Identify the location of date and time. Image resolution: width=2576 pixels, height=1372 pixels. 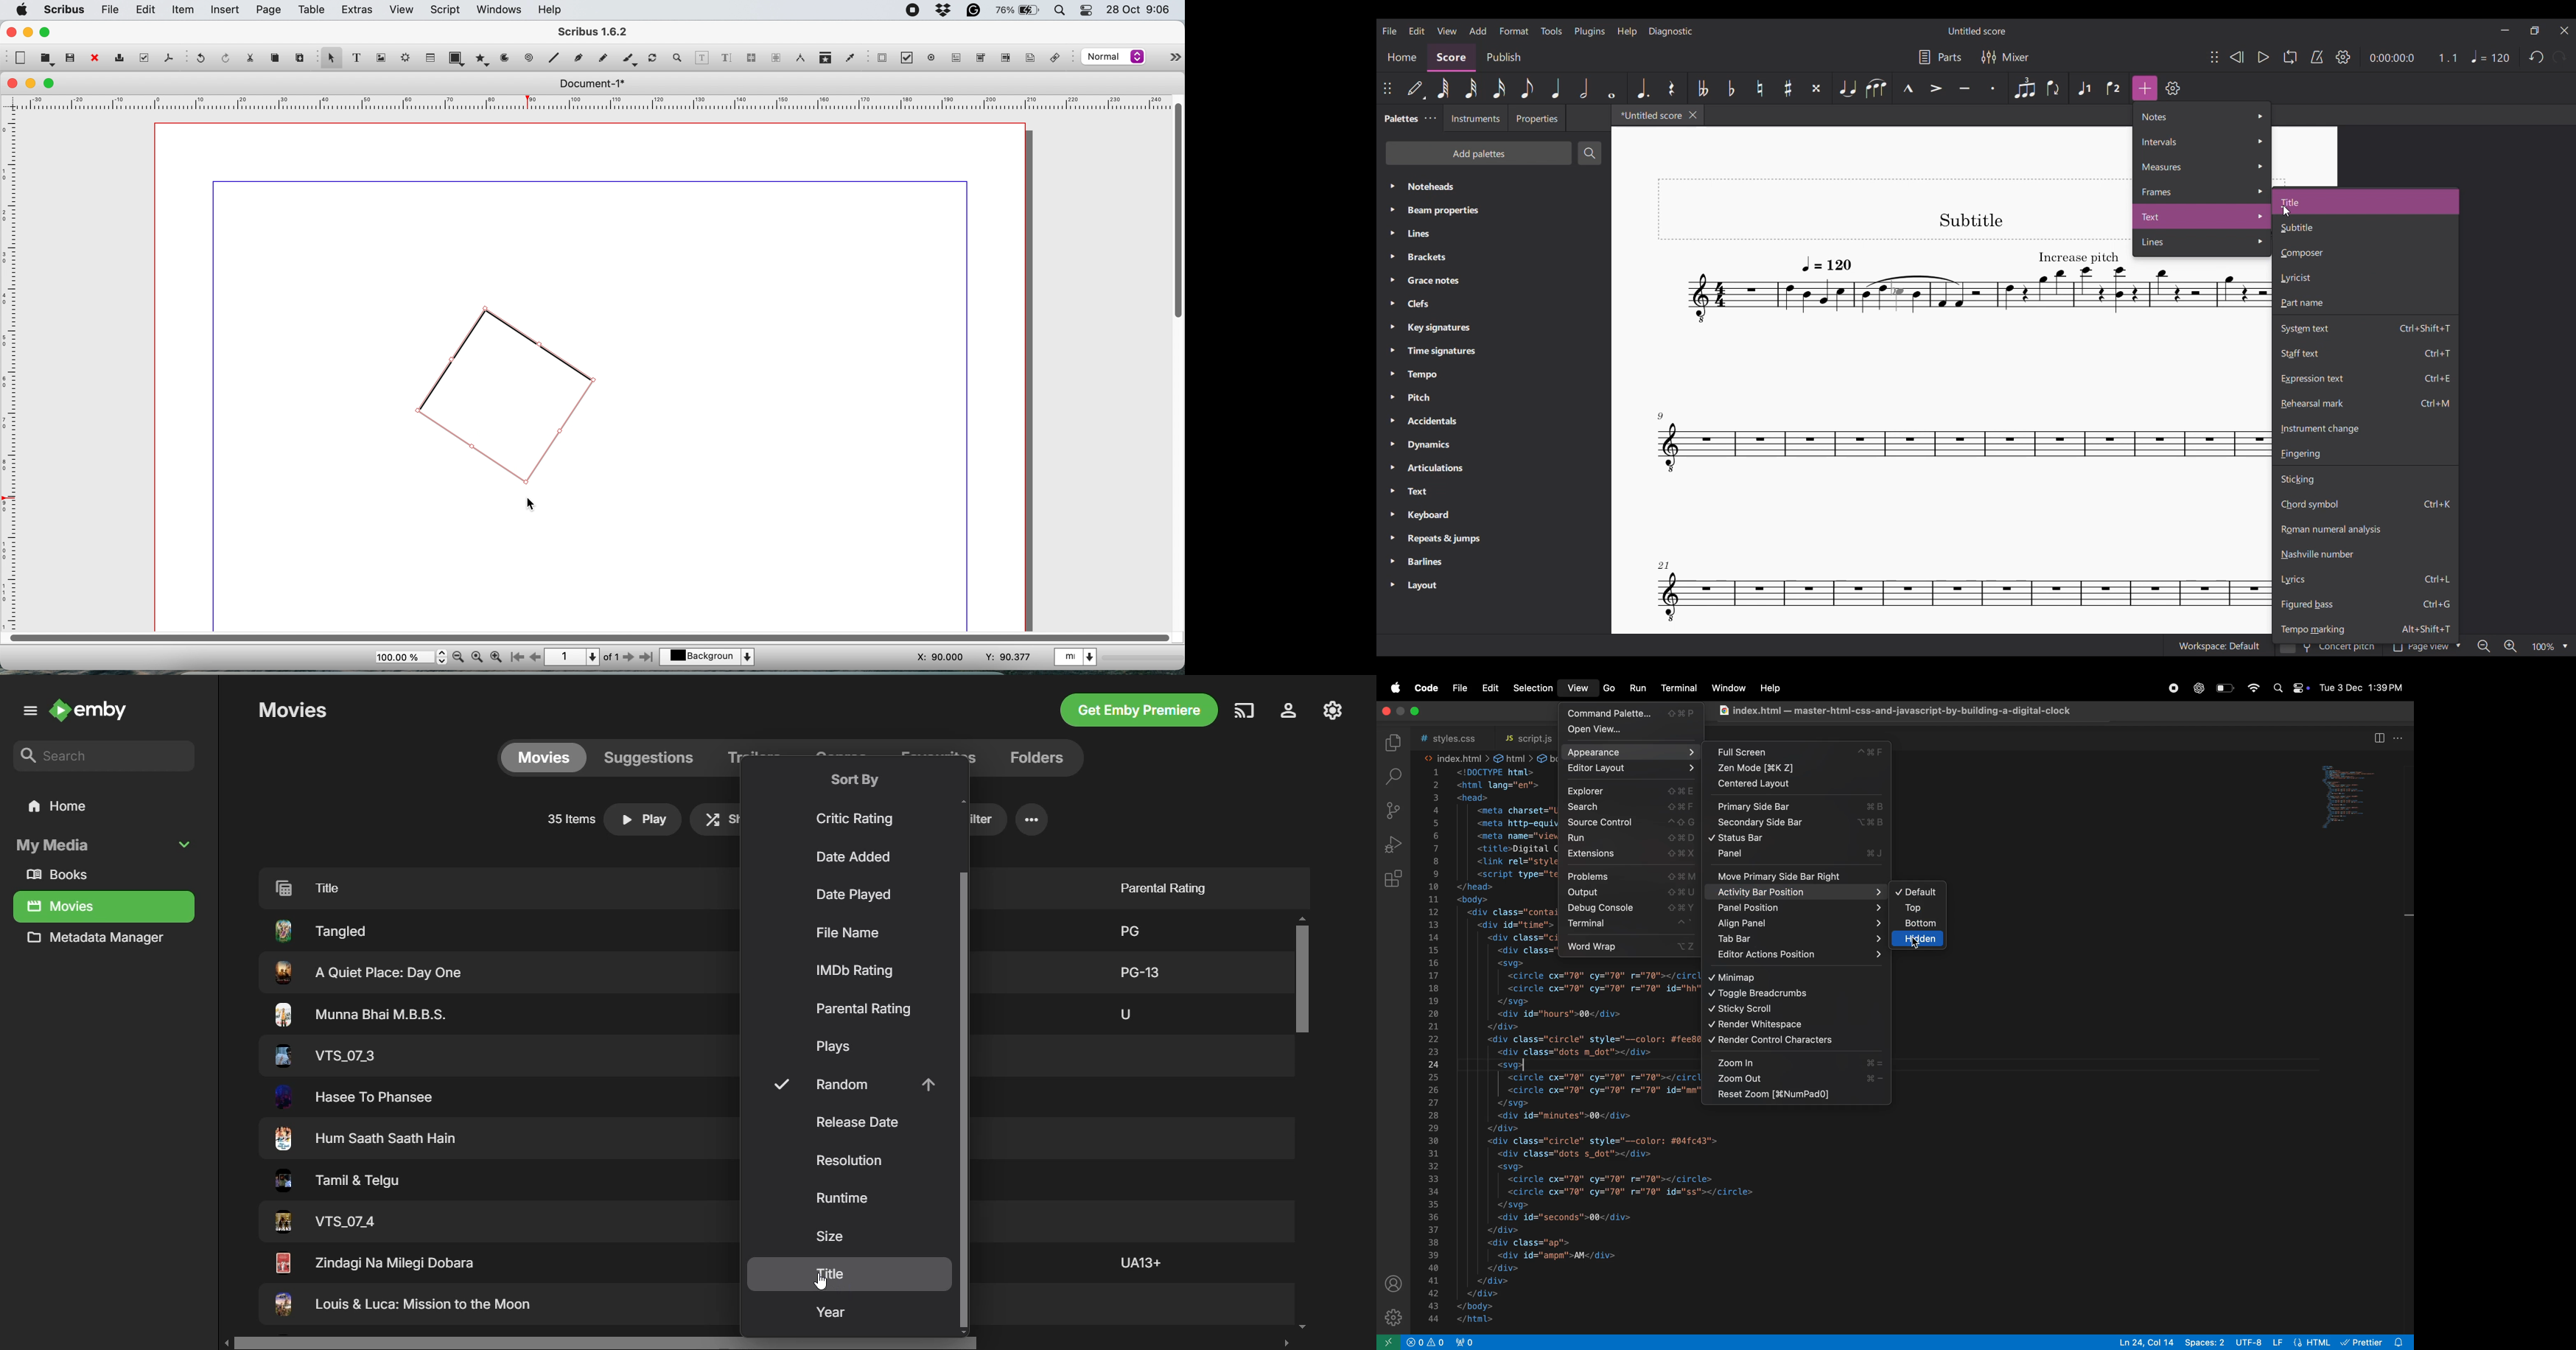
(2364, 688).